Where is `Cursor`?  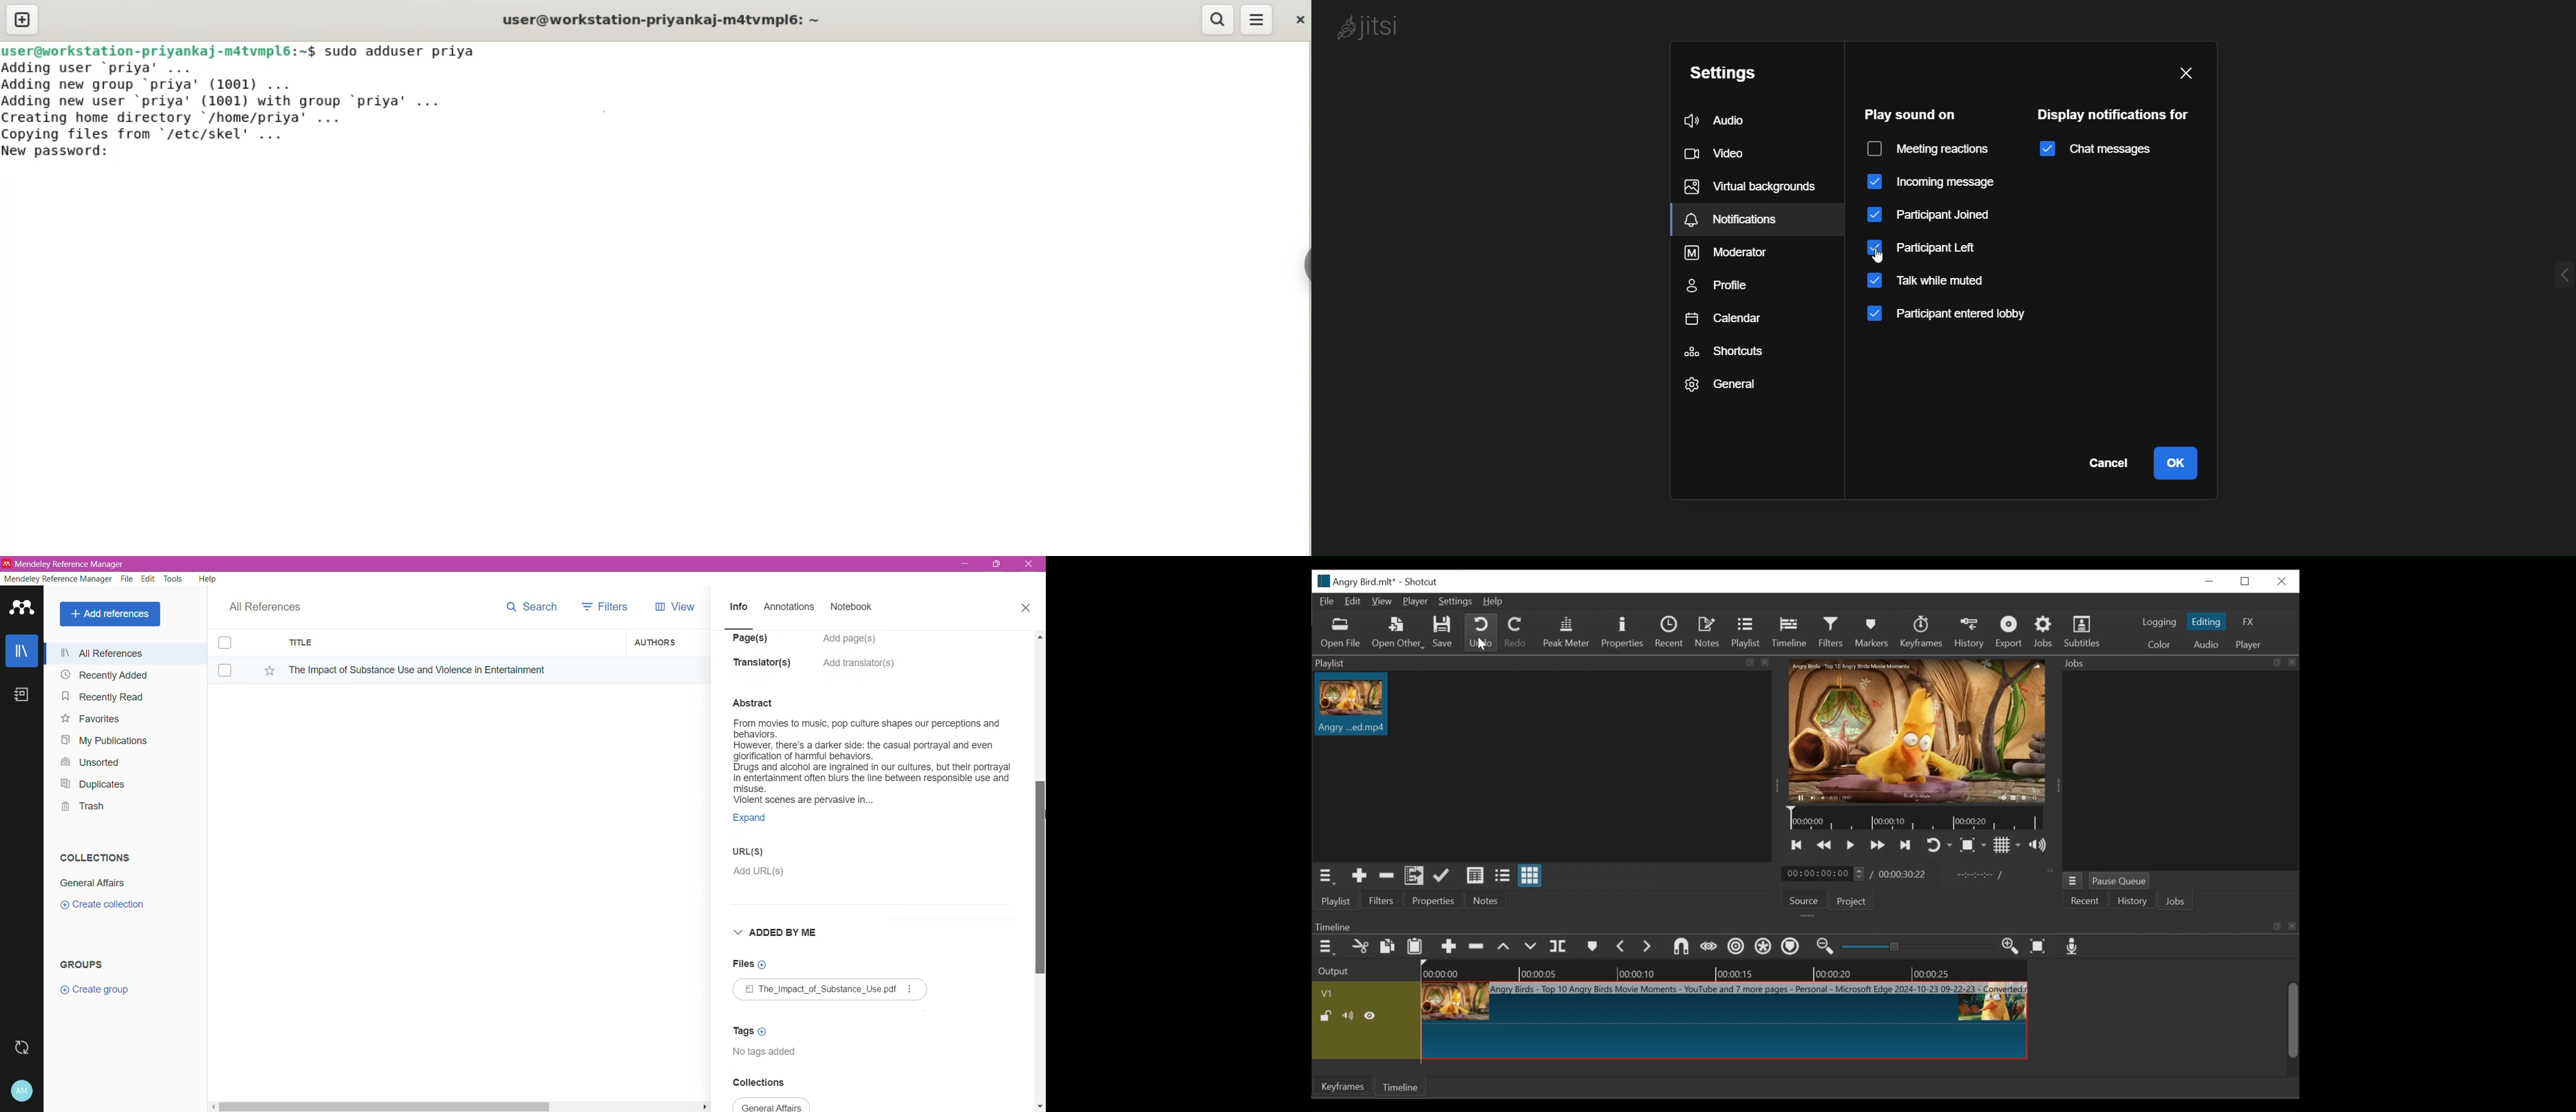
Cursor is located at coordinates (1481, 645).